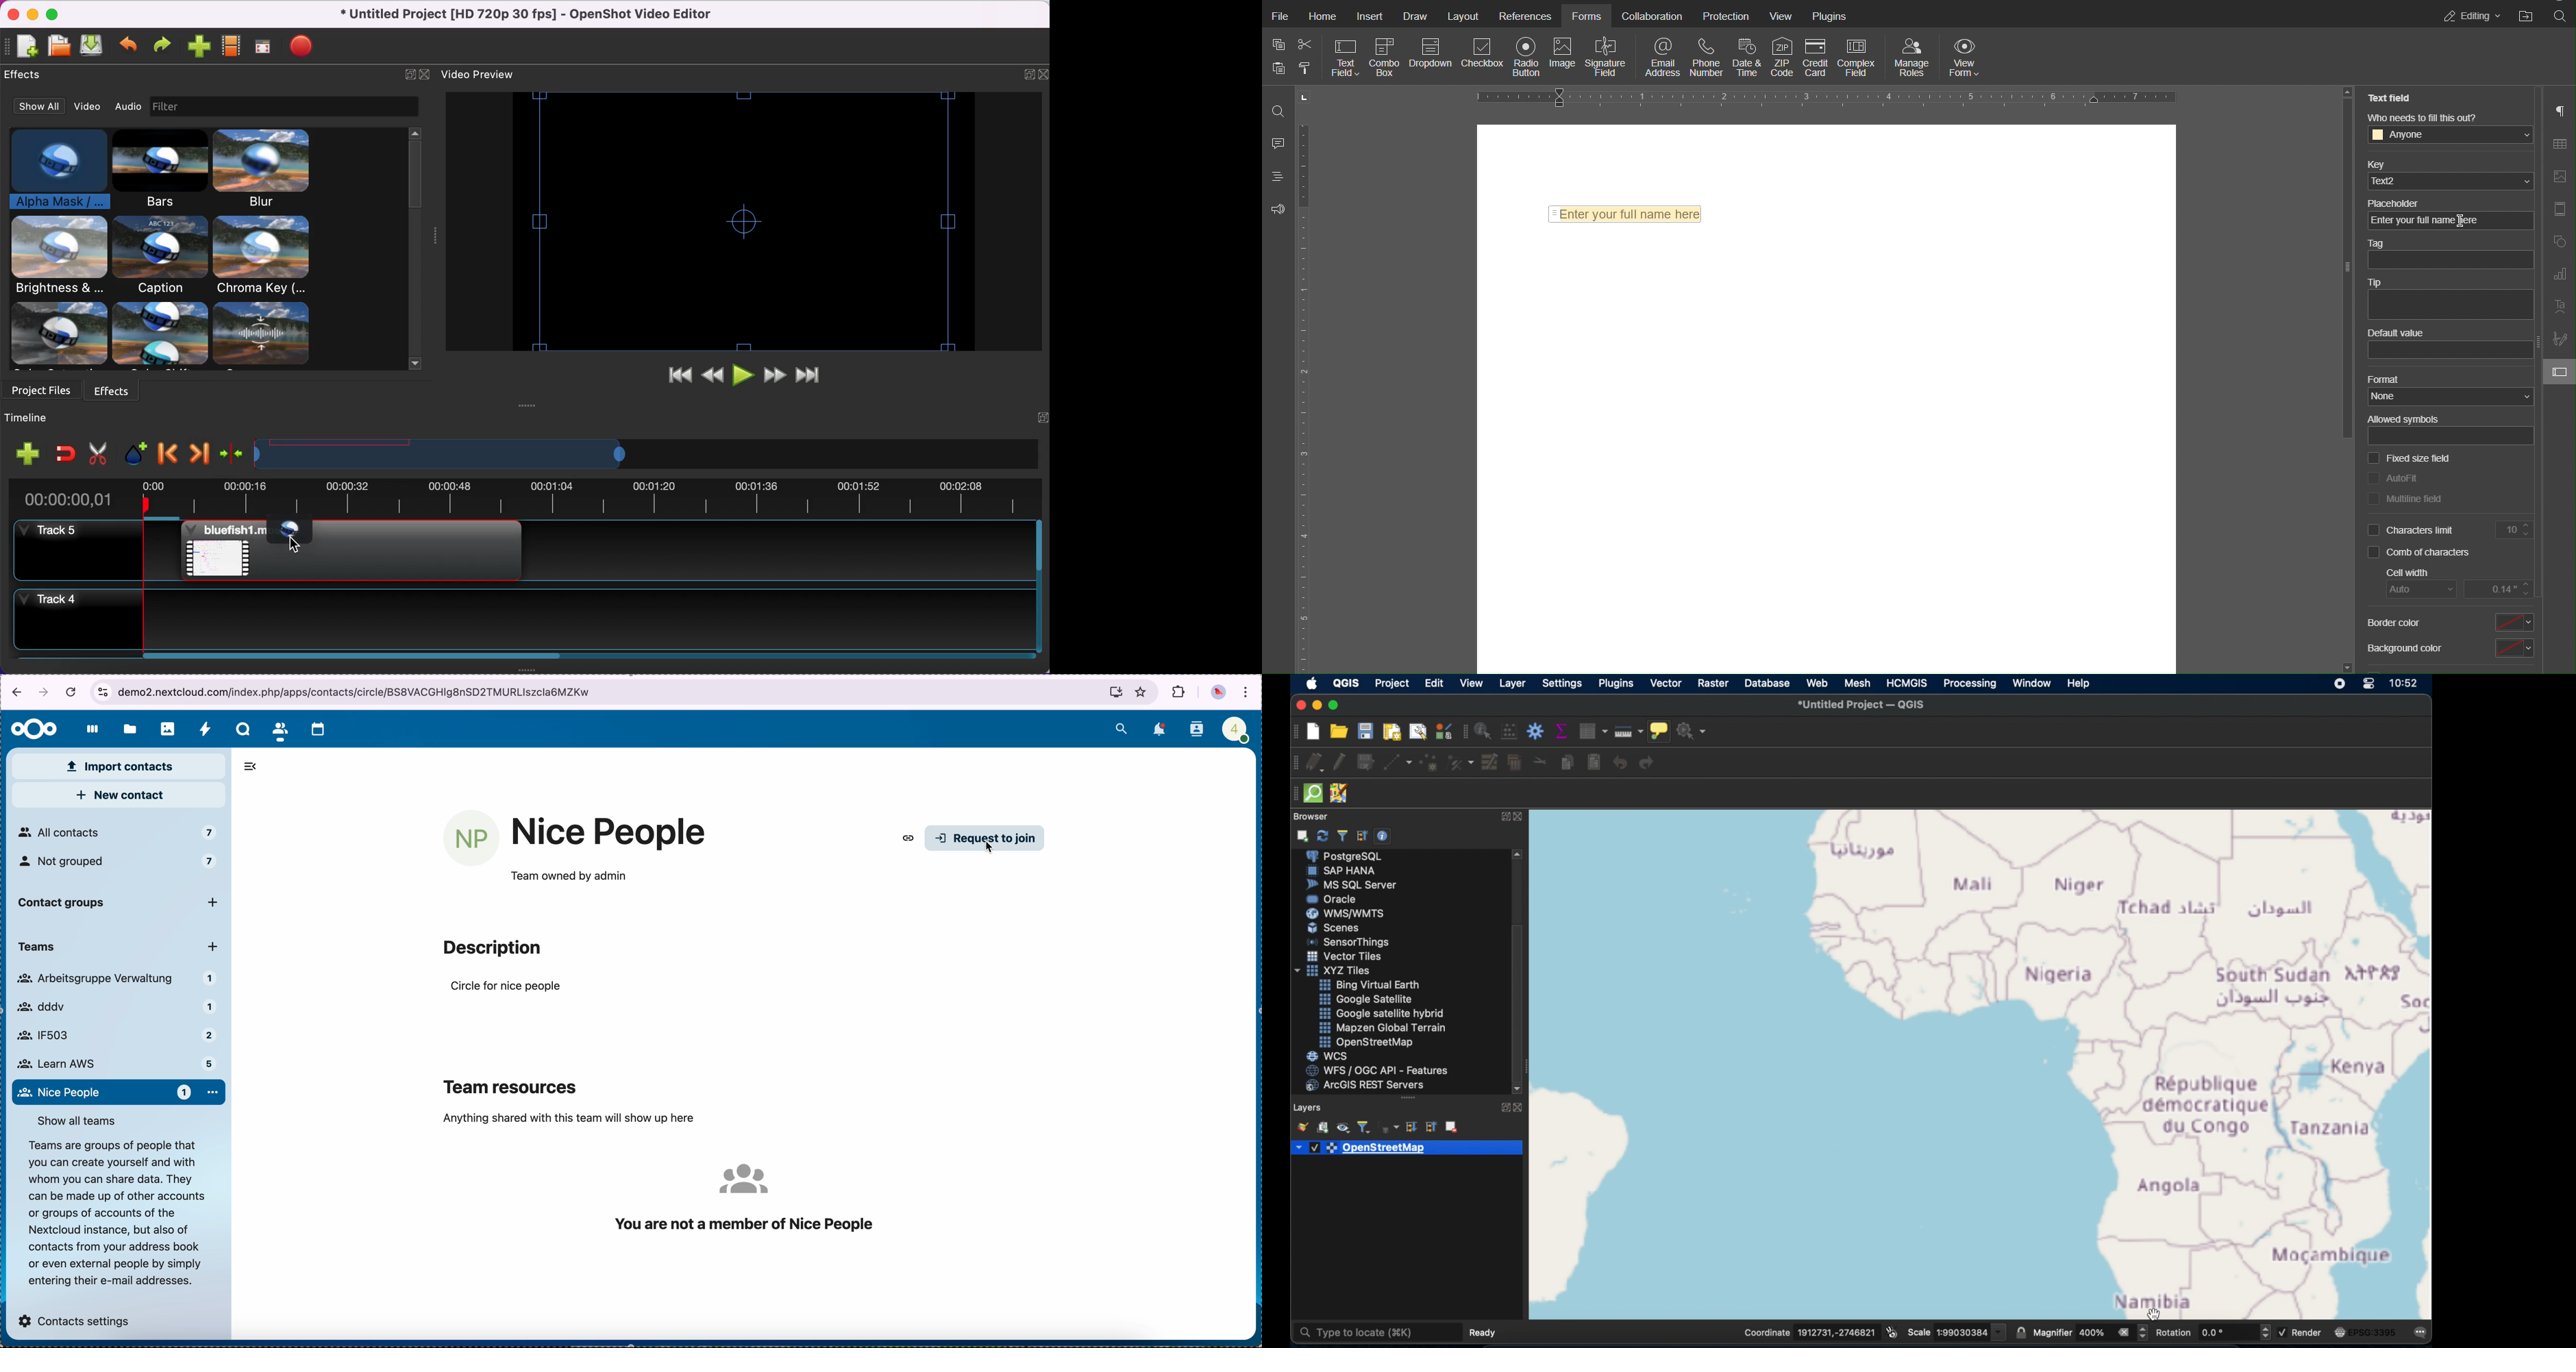 The image size is (2576, 1372). What do you see at coordinates (1909, 683) in the screenshot?
I see `HCMGIS` at bounding box center [1909, 683].